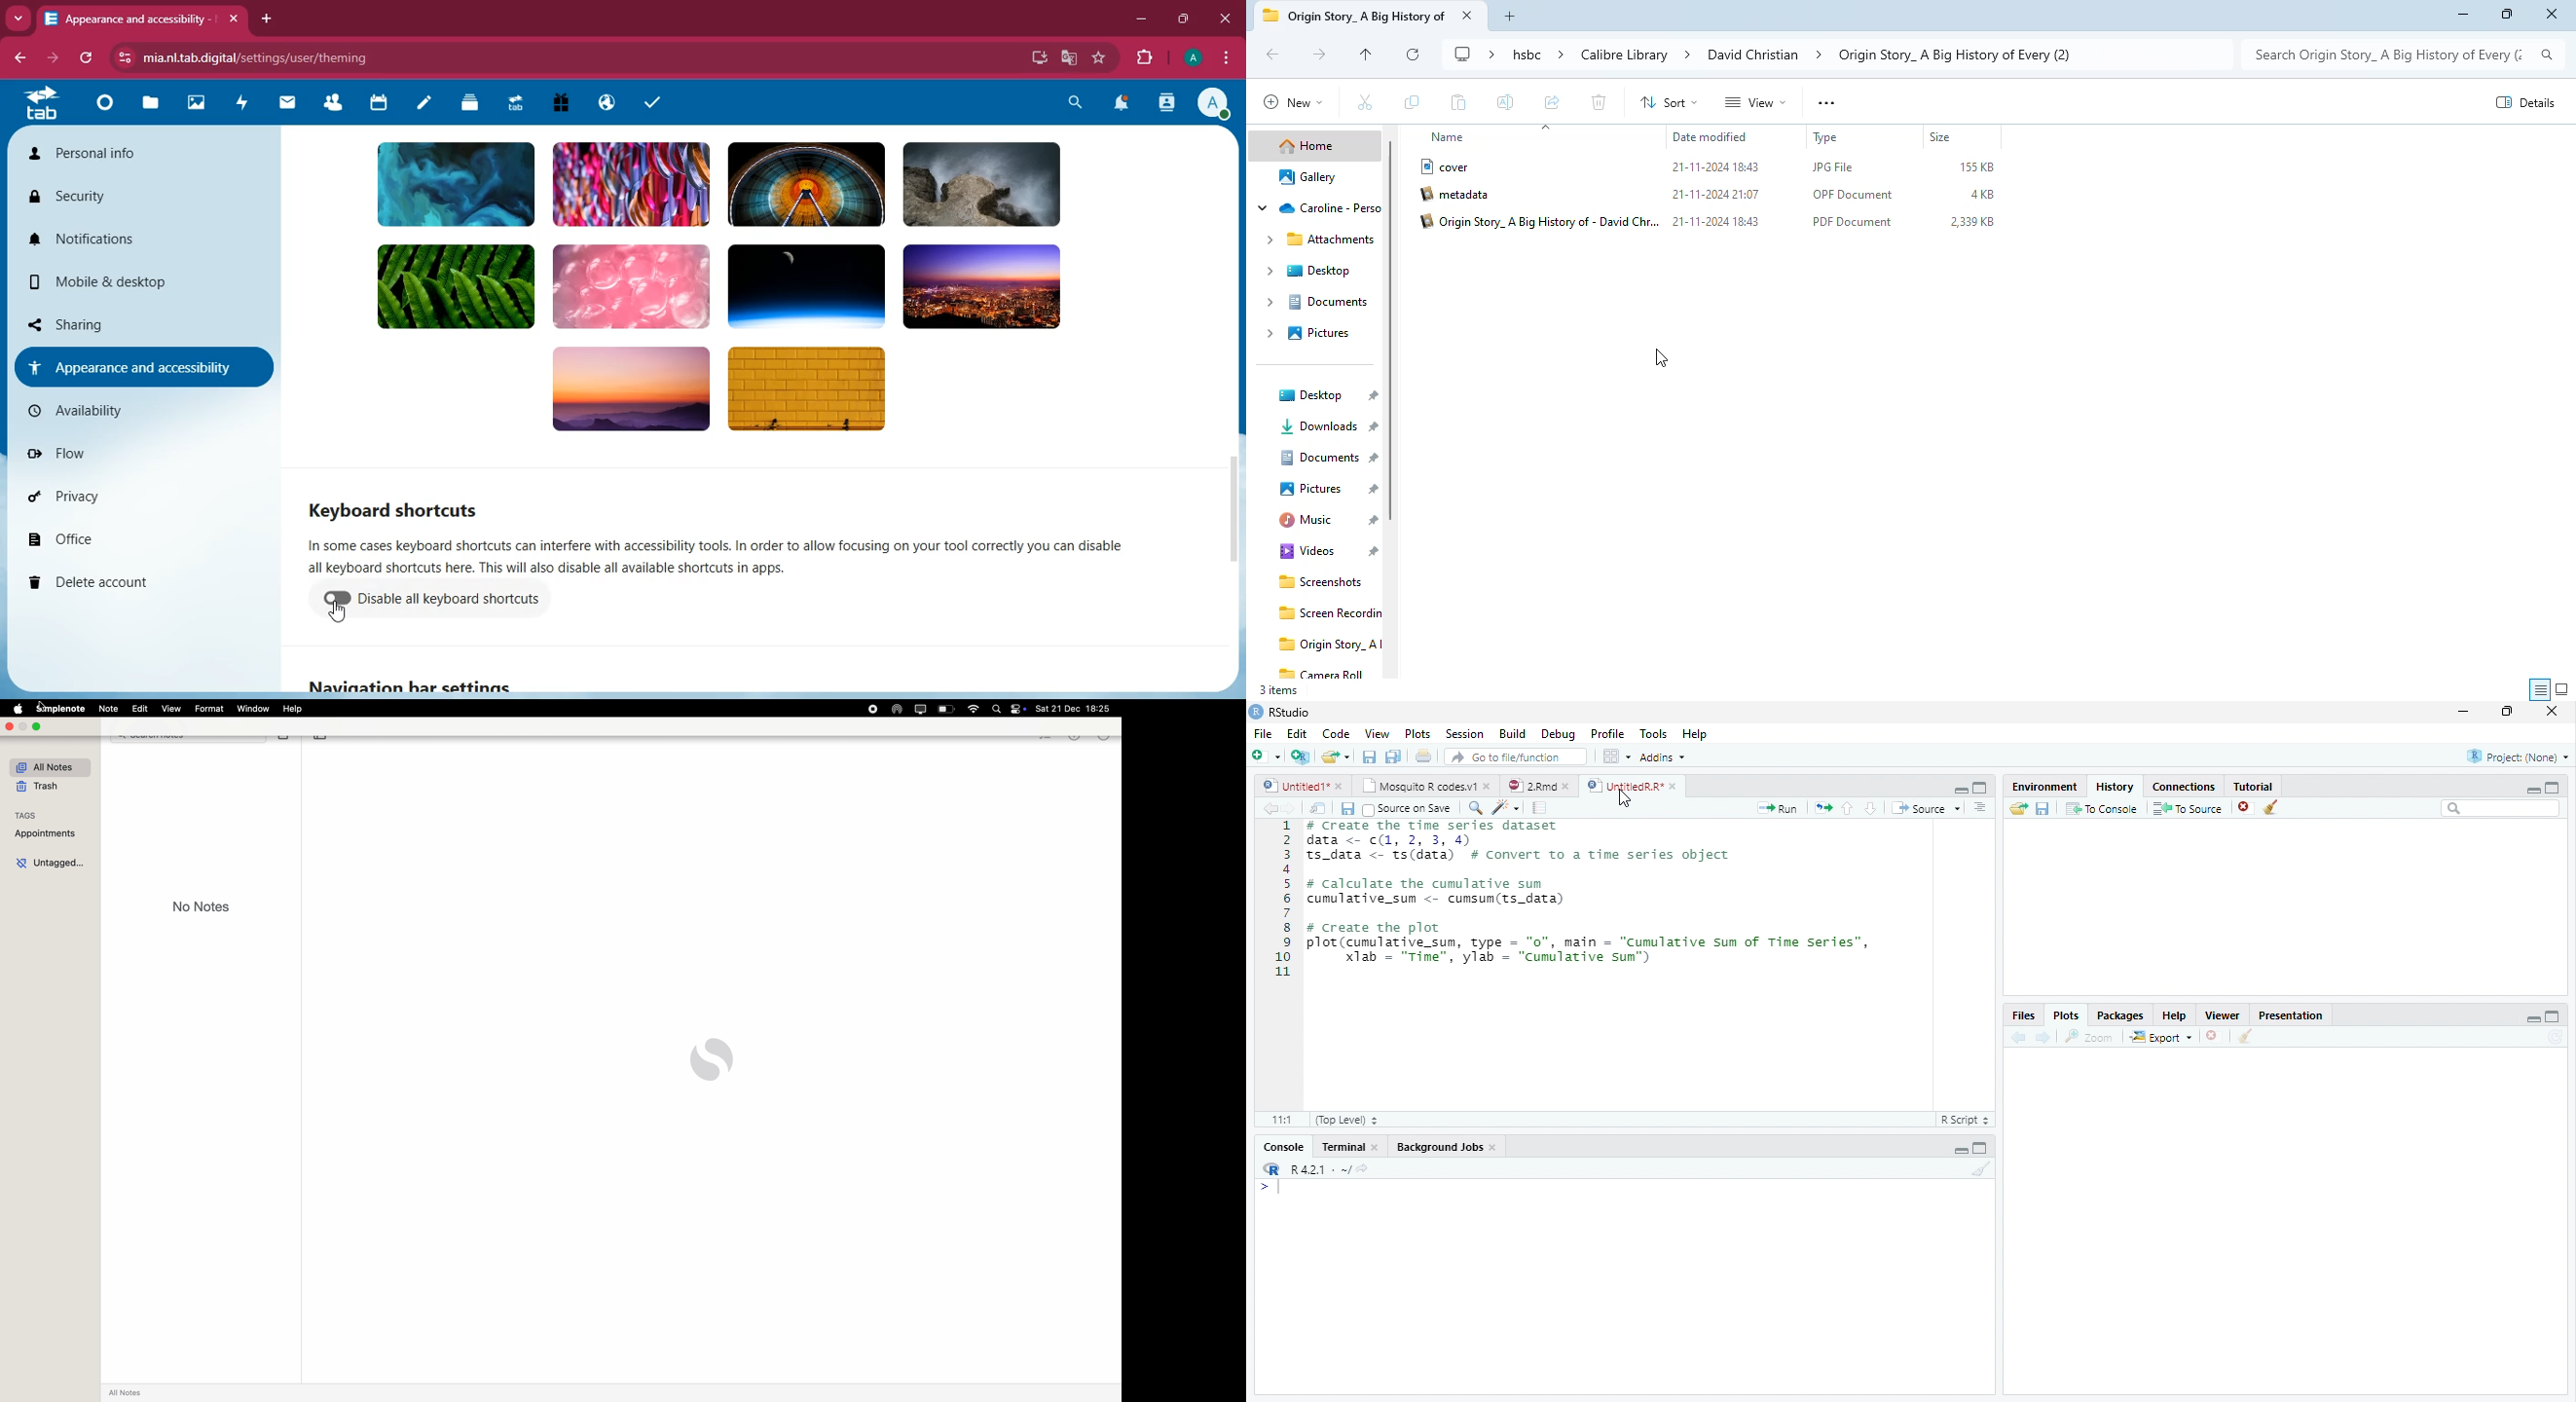 This screenshot has height=1428, width=2576. I want to click on Debug, so click(1562, 735).